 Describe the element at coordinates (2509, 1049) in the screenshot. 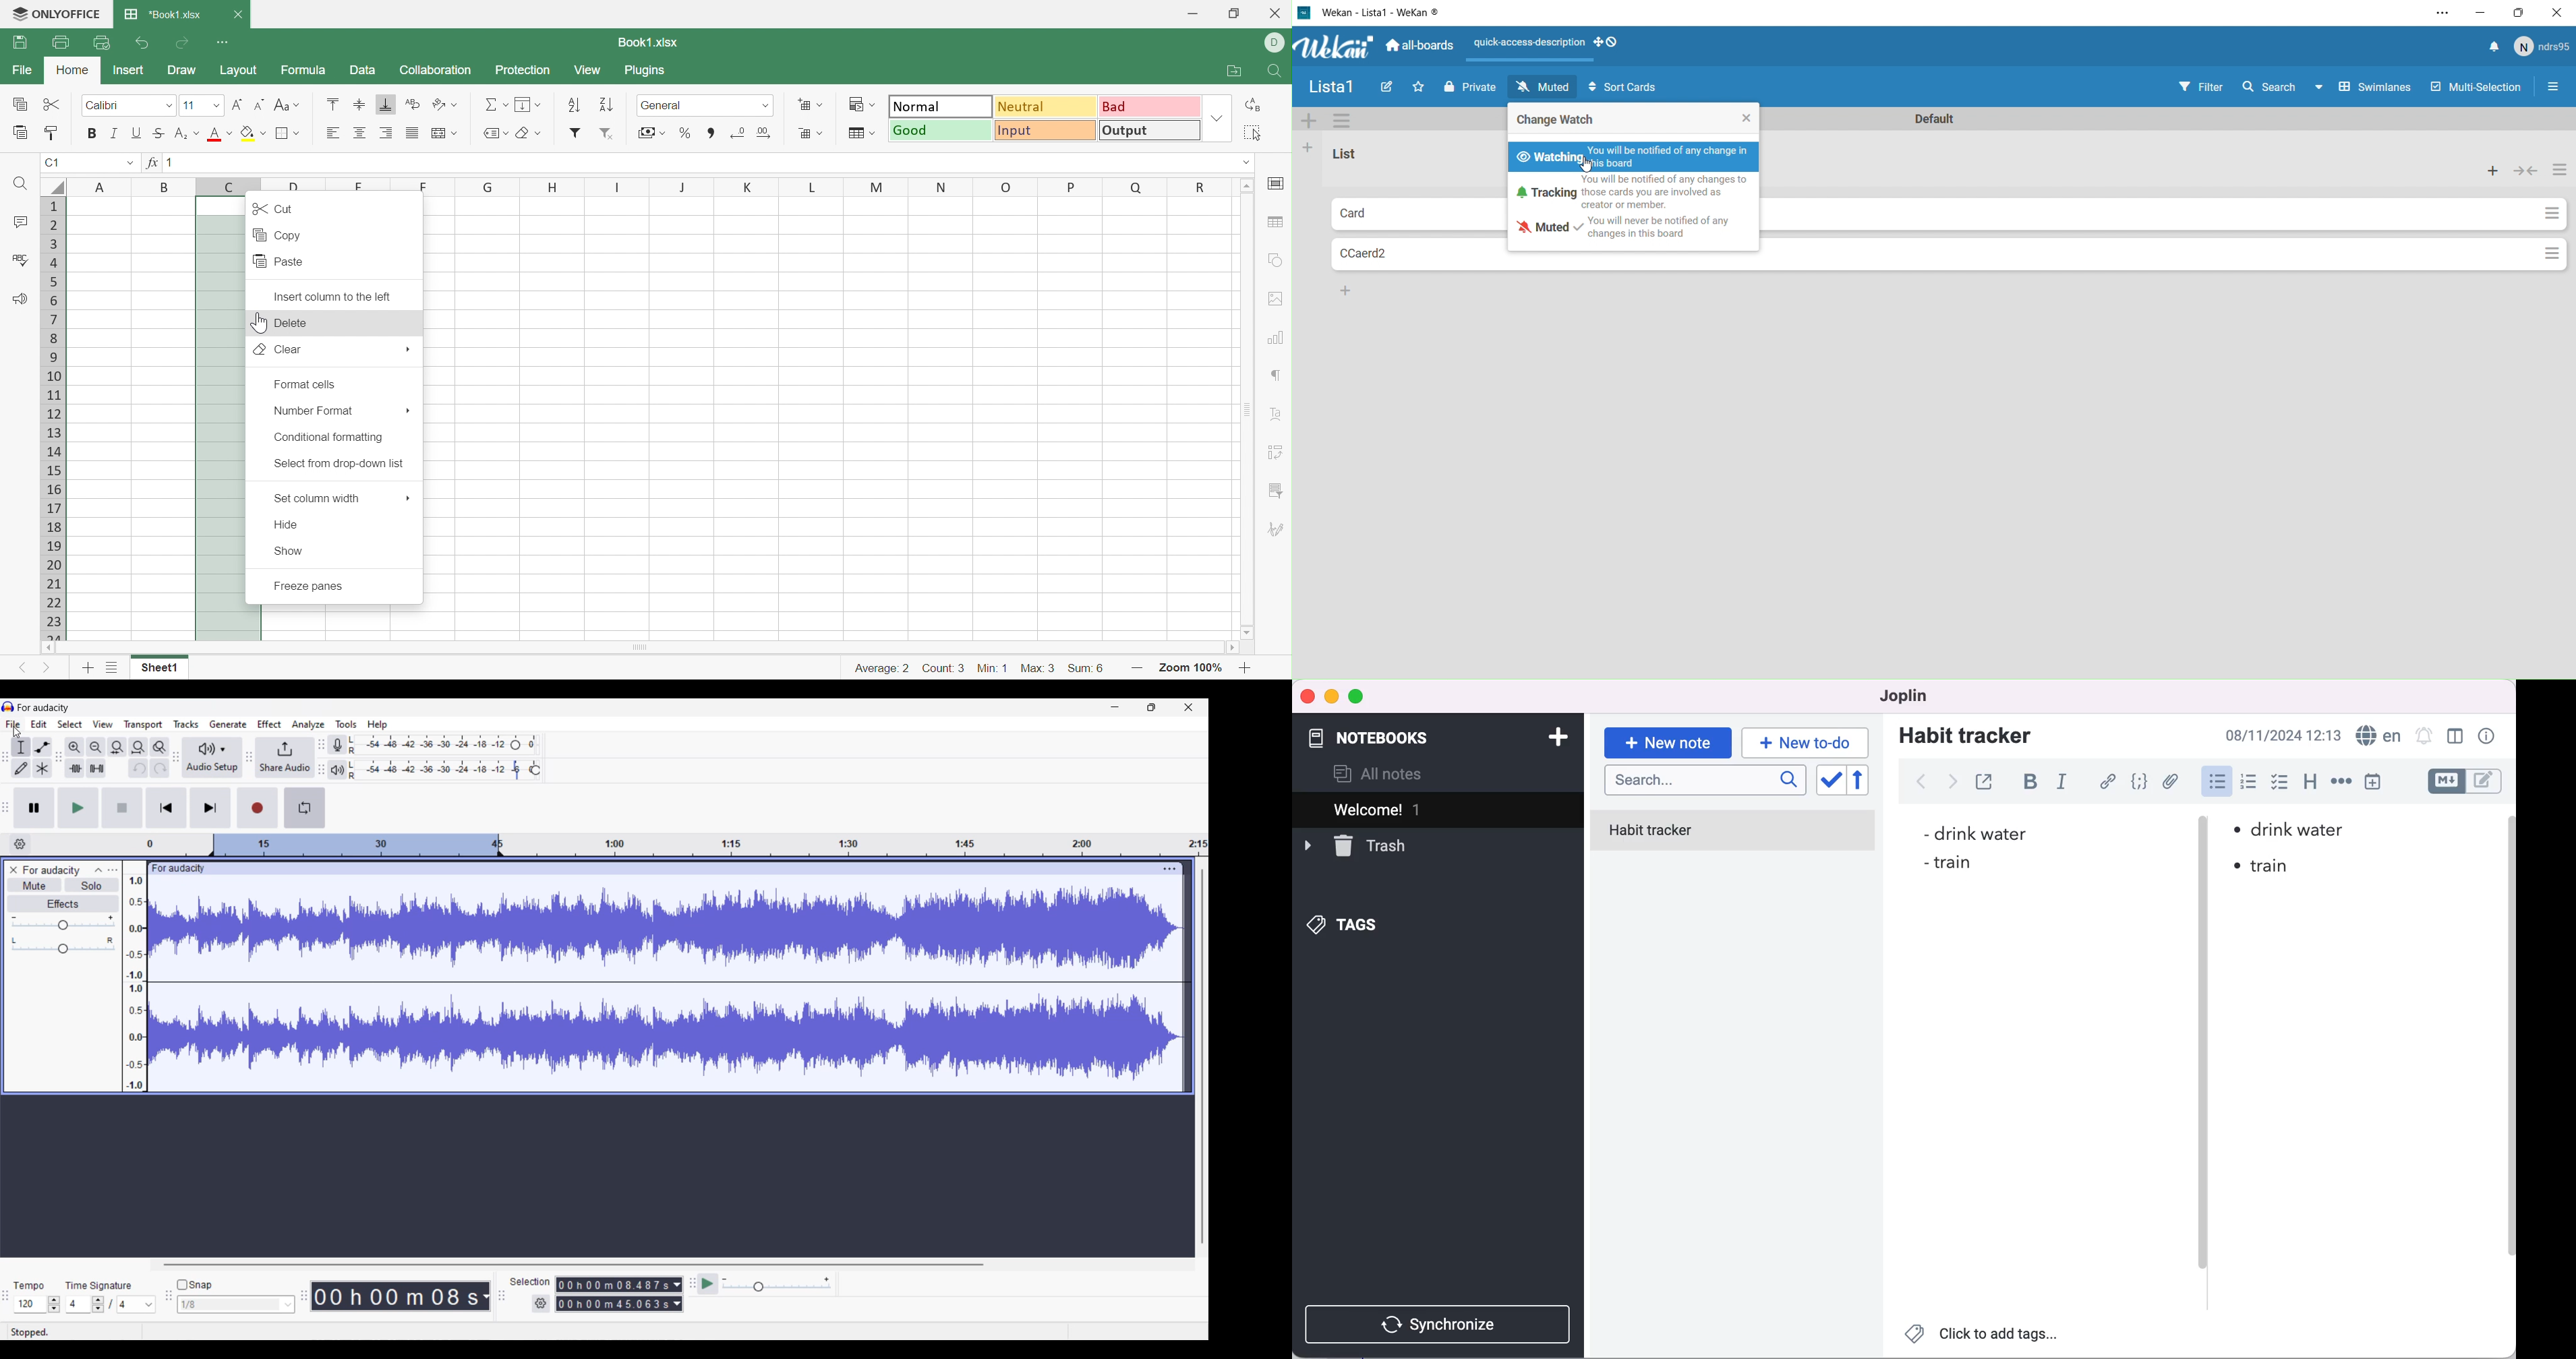

I see `scroll bar` at that location.